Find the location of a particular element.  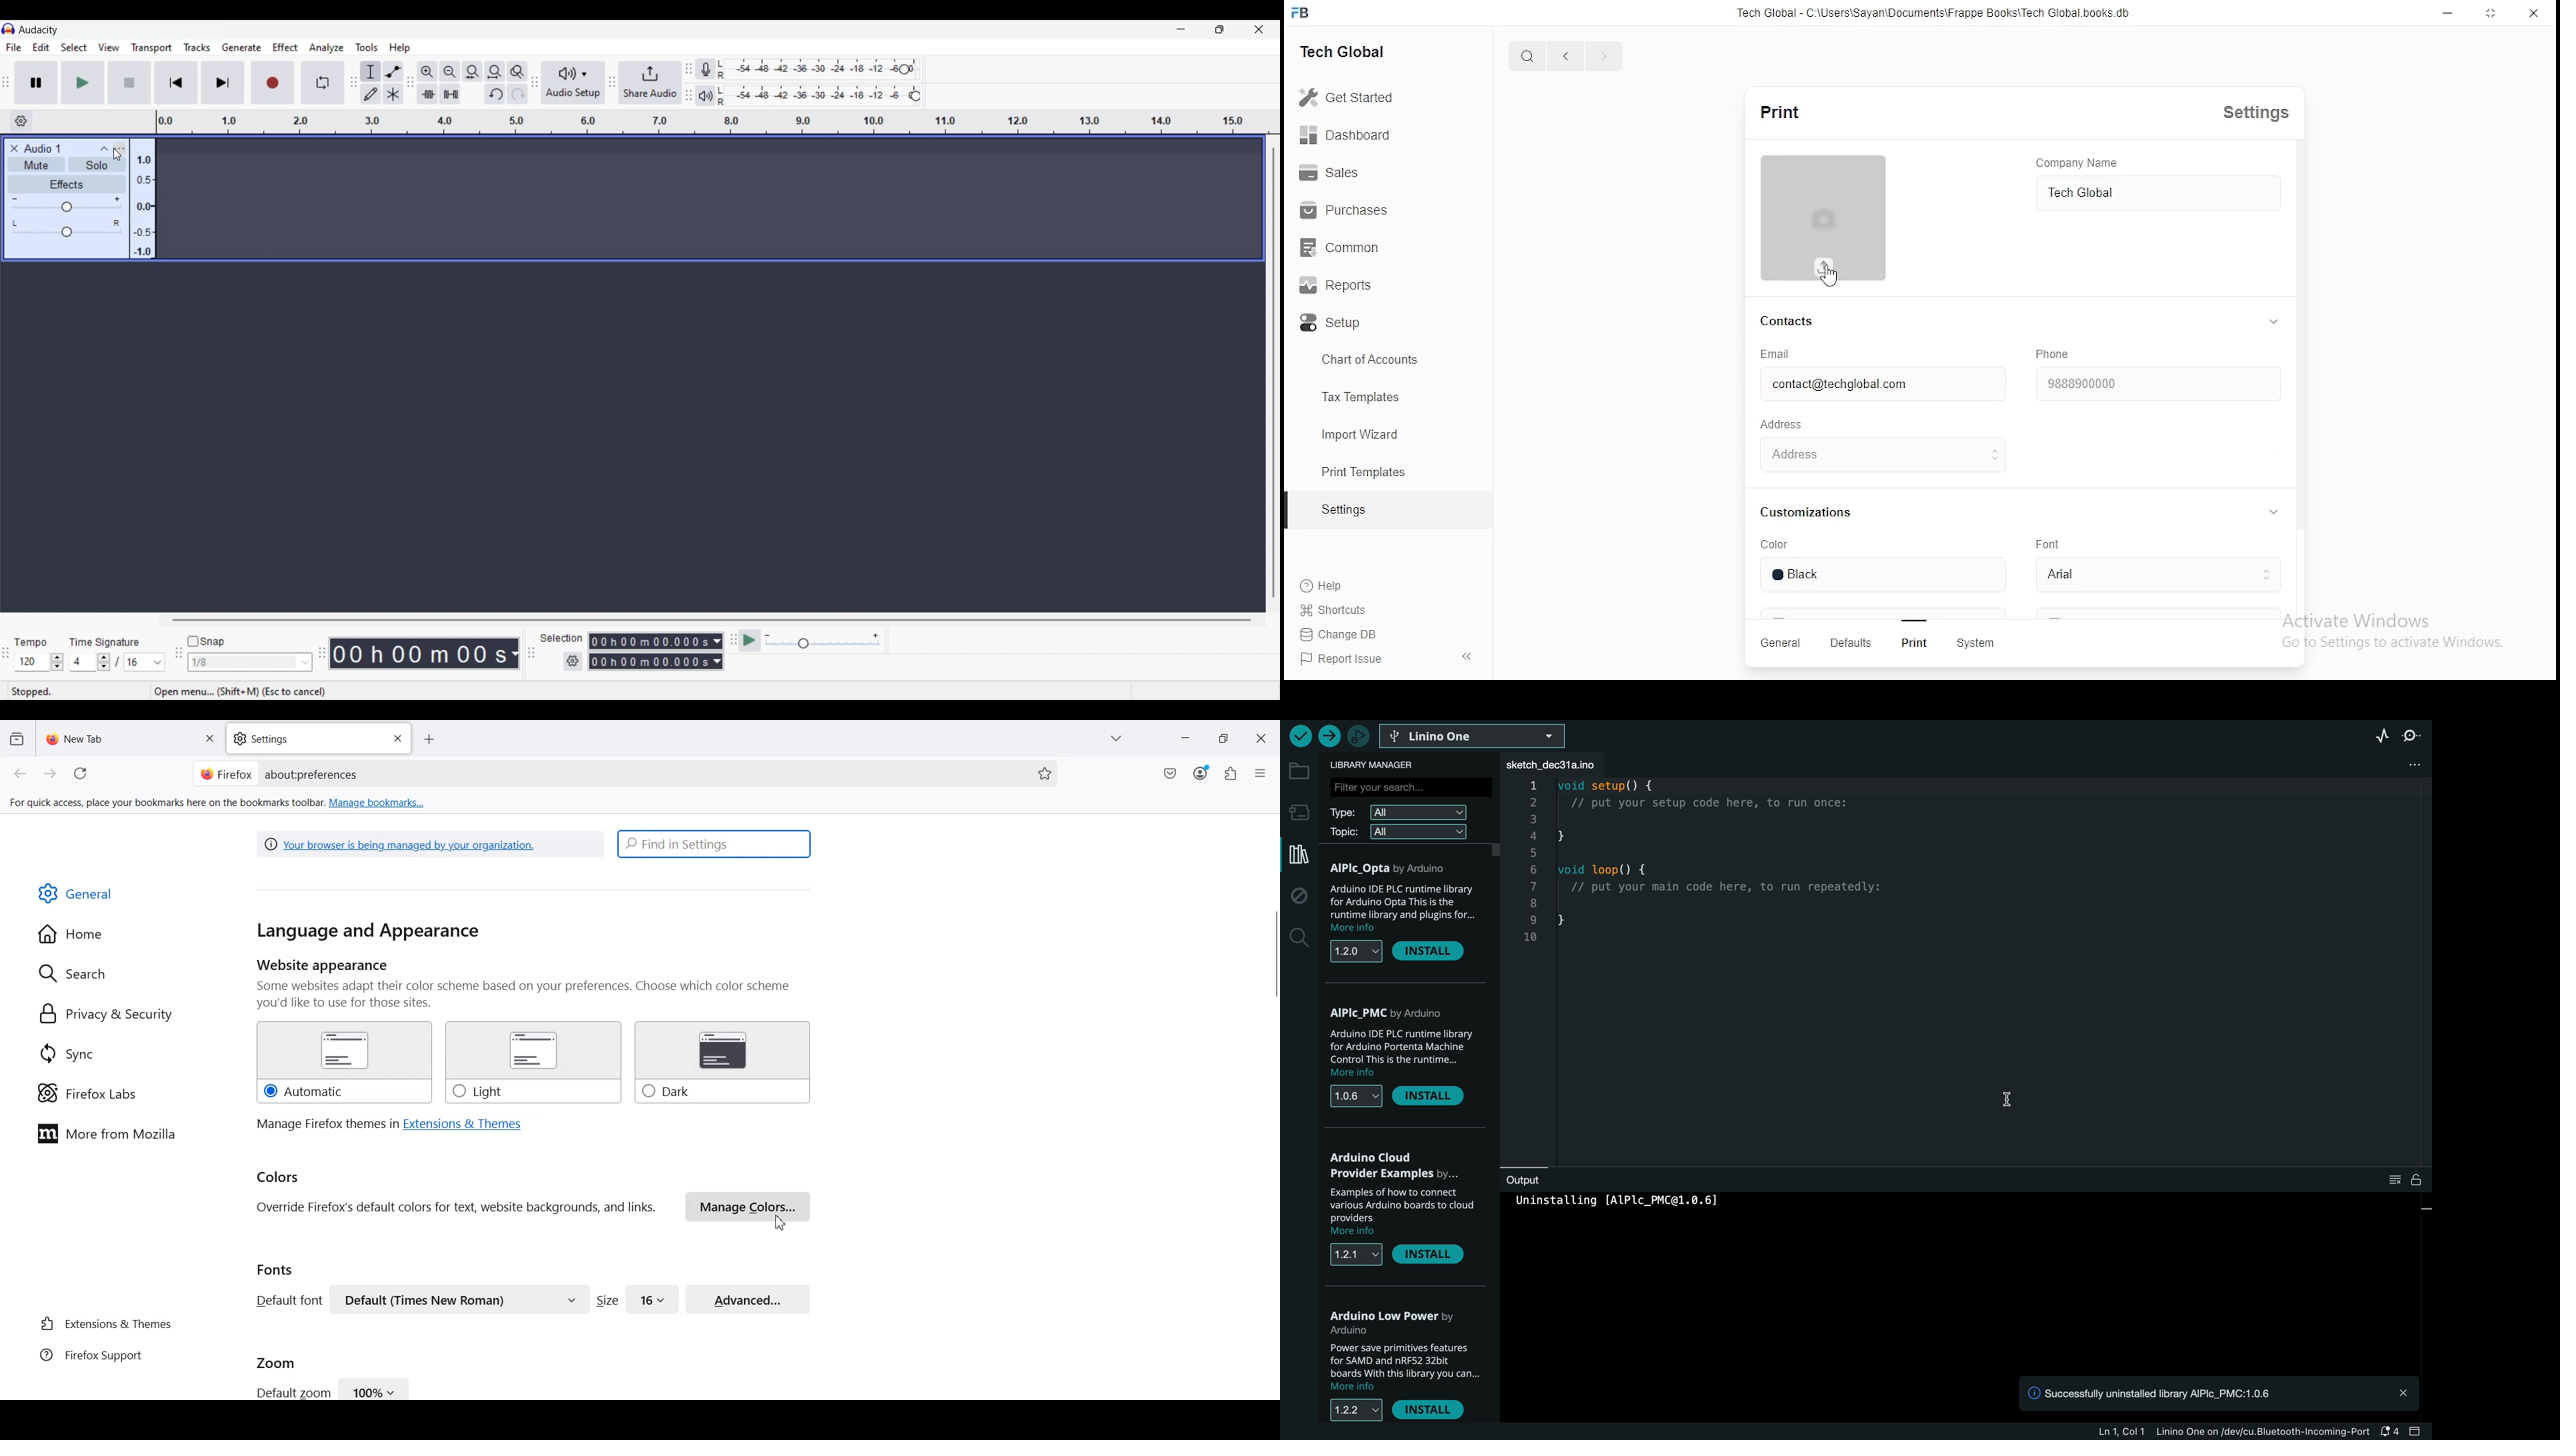

Stop is located at coordinates (130, 83).